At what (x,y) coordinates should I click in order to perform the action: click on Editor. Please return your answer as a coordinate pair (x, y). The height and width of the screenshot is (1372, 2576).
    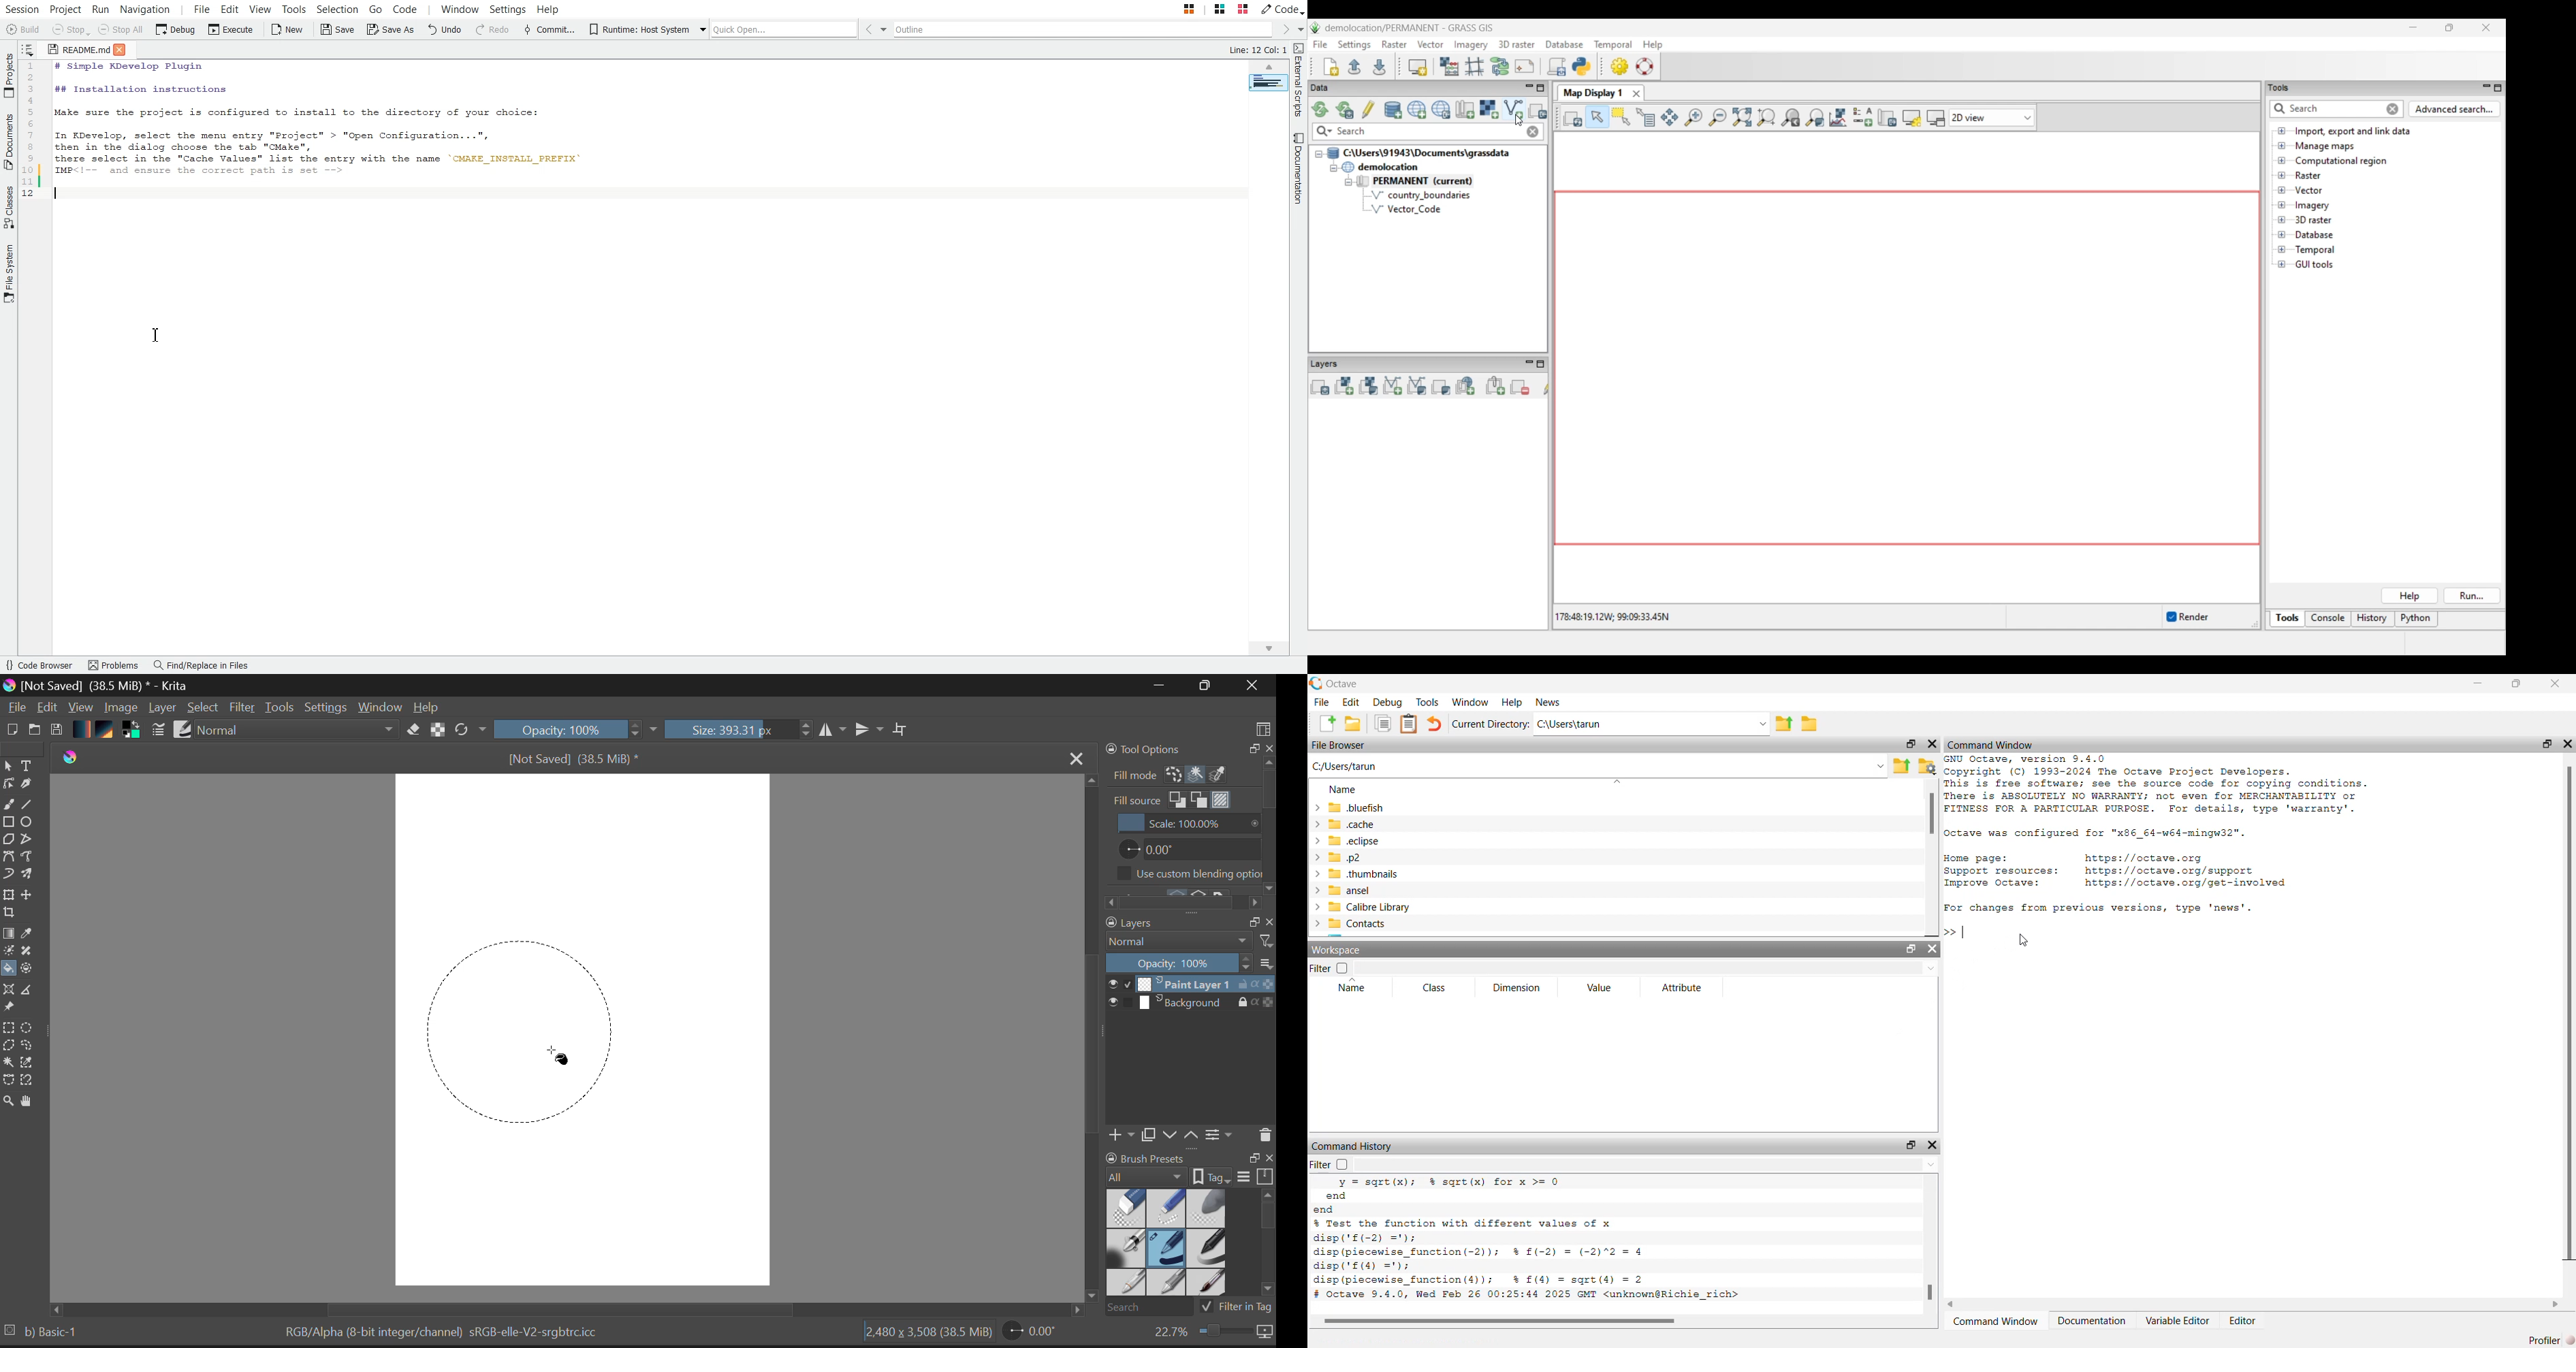
    Looking at the image, I should click on (2245, 1320).